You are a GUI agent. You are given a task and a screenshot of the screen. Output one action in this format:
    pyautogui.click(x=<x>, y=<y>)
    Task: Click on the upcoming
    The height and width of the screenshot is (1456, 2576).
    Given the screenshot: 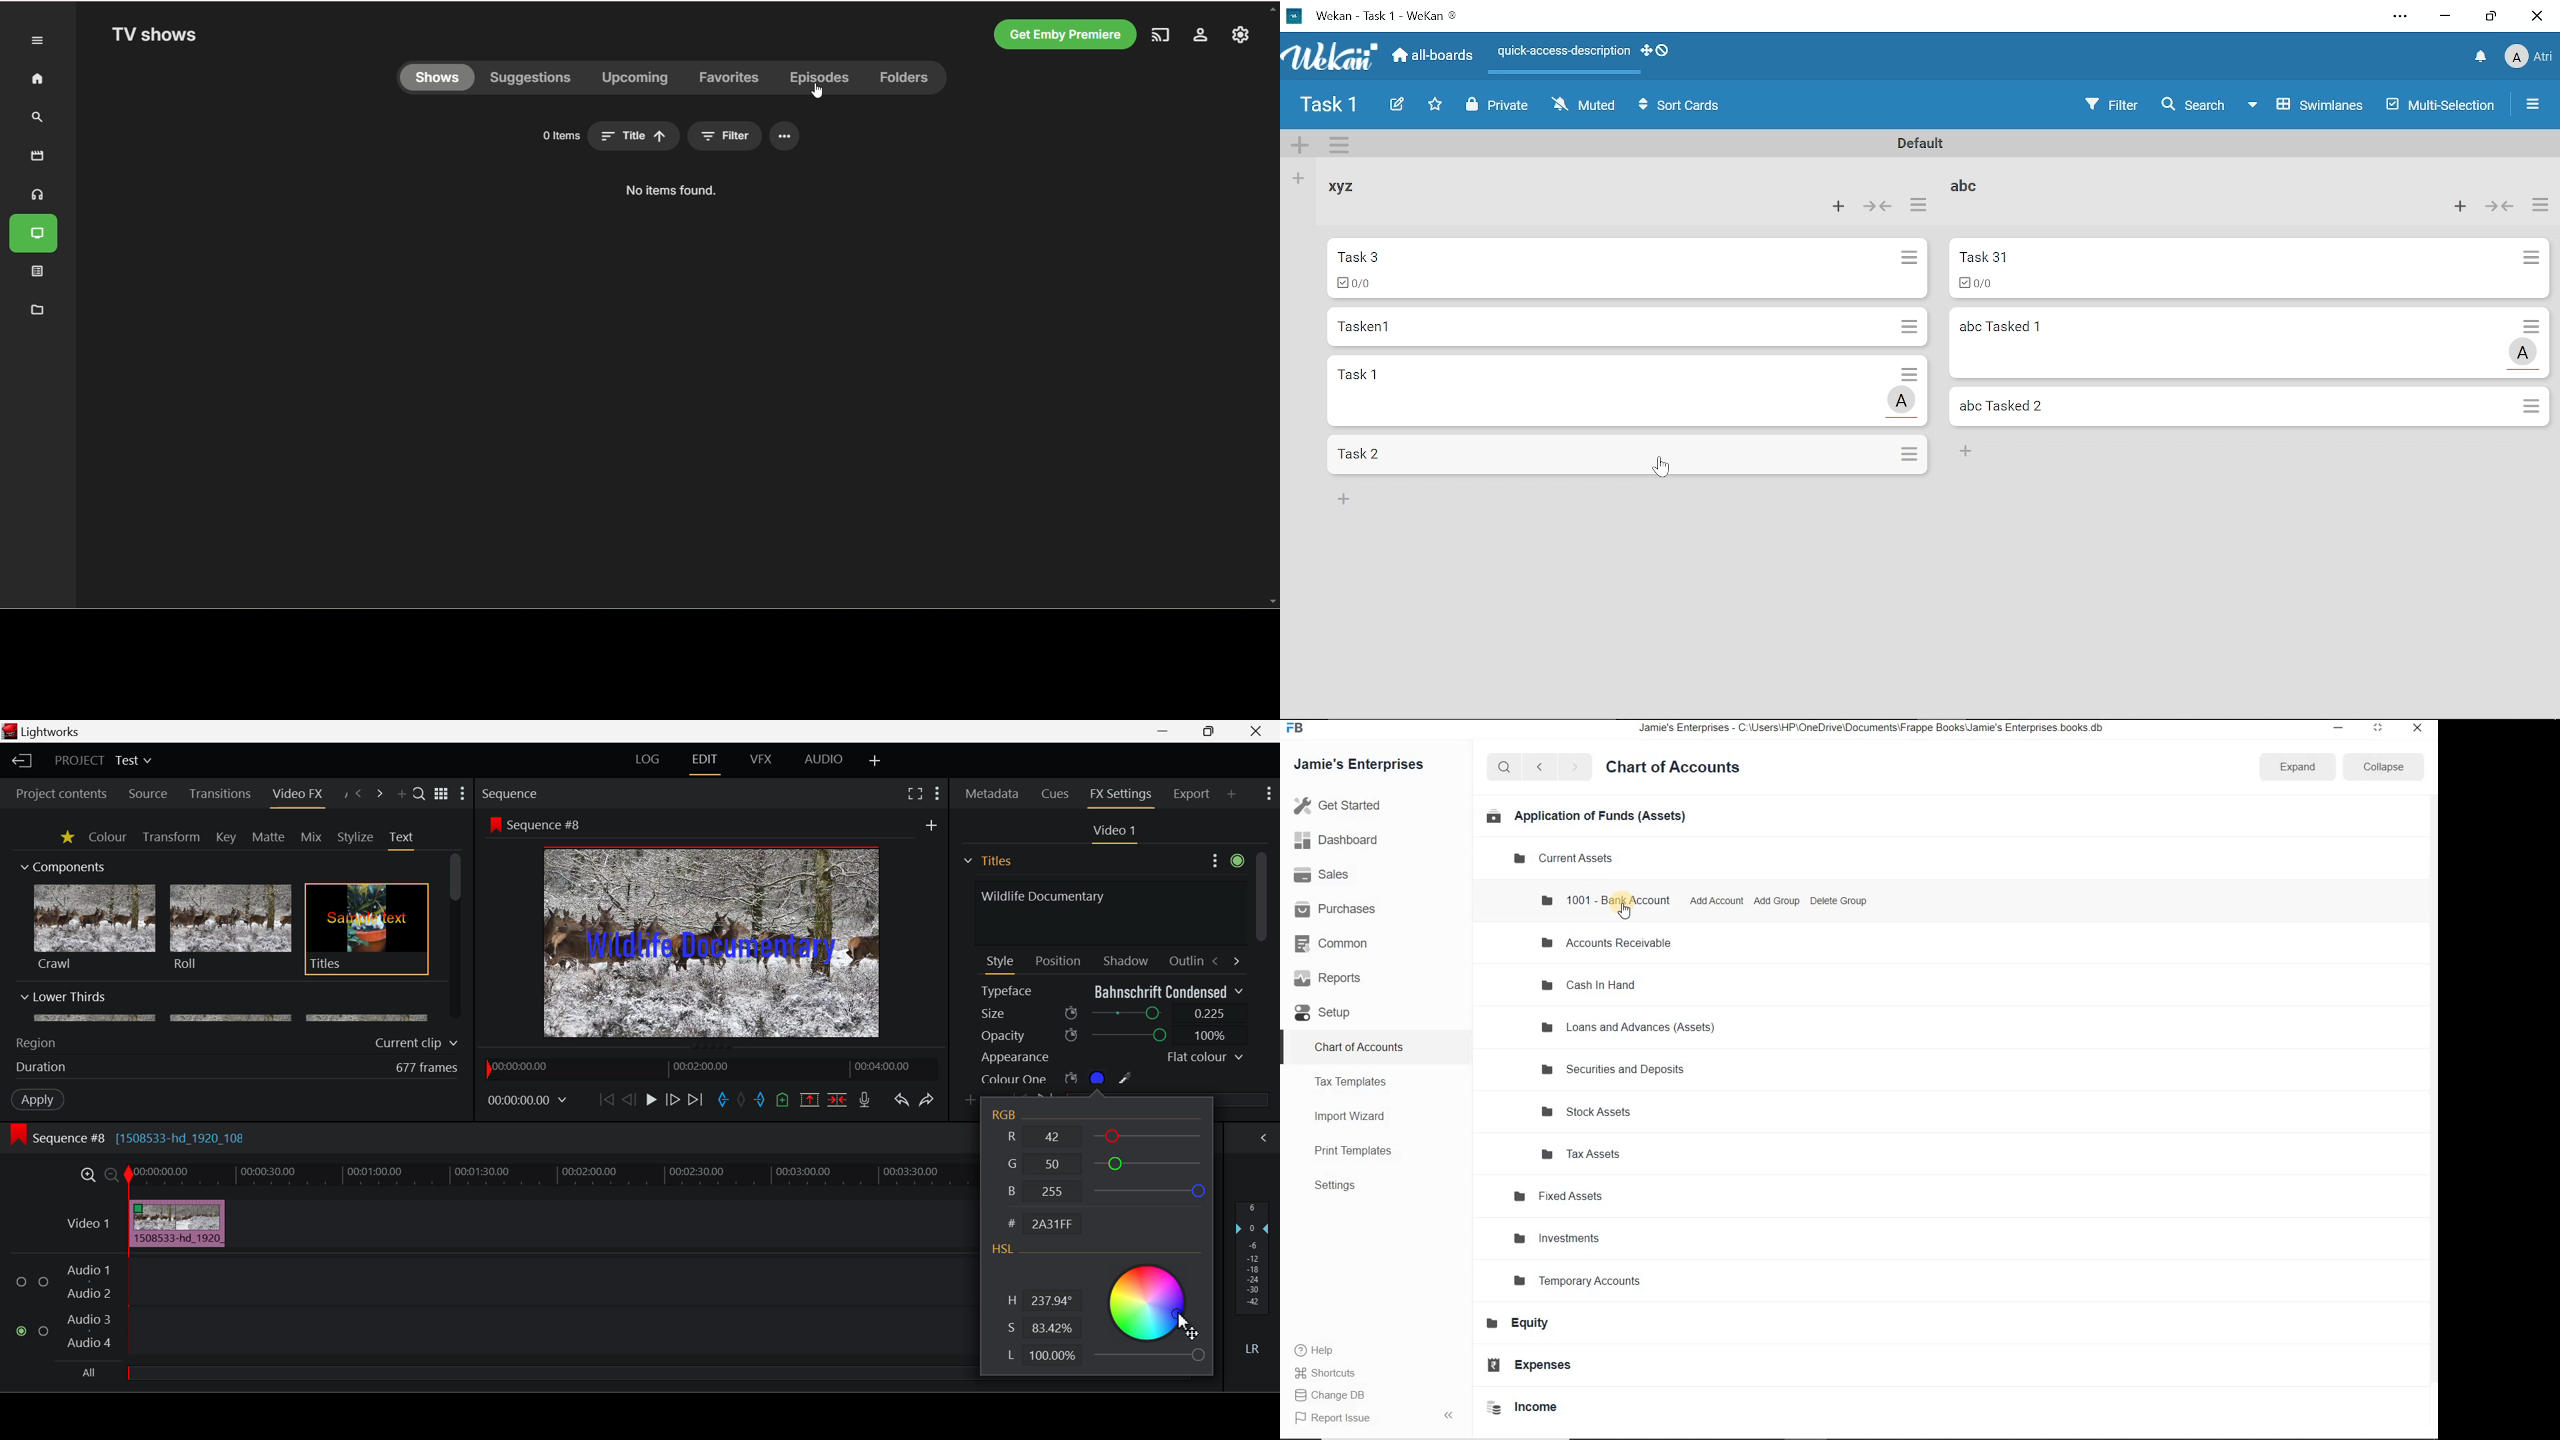 What is the action you would take?
    pyautogui.click(x=637, y=79)
    